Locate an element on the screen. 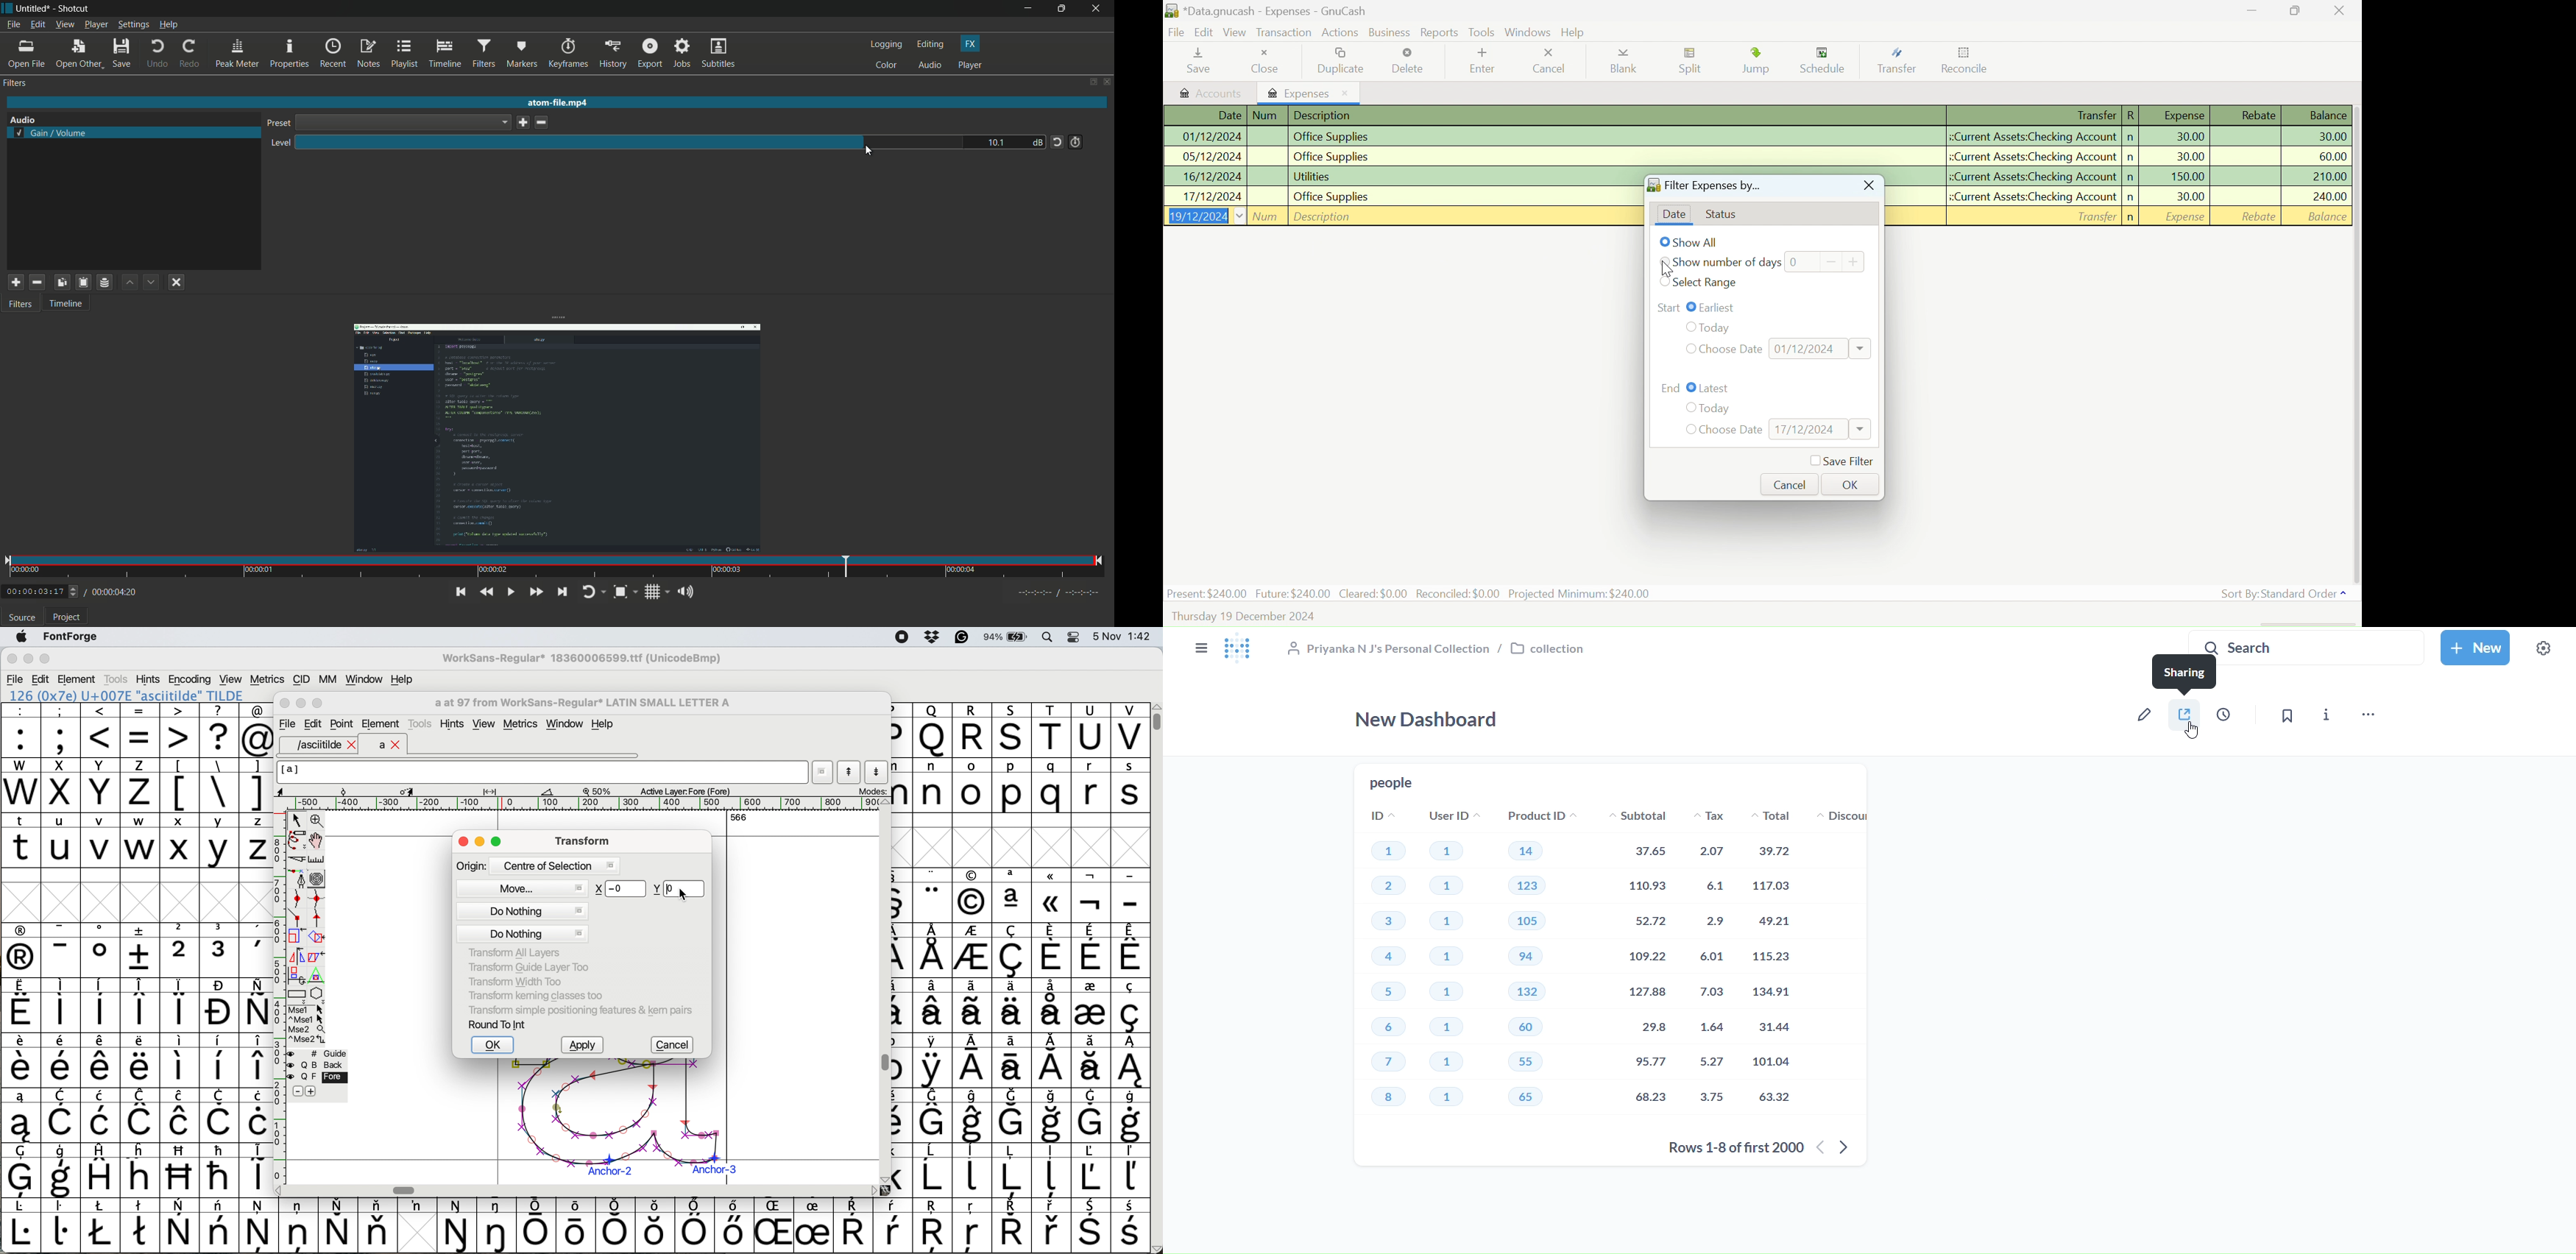  reset tot default is located at coordinates (1057, 142).